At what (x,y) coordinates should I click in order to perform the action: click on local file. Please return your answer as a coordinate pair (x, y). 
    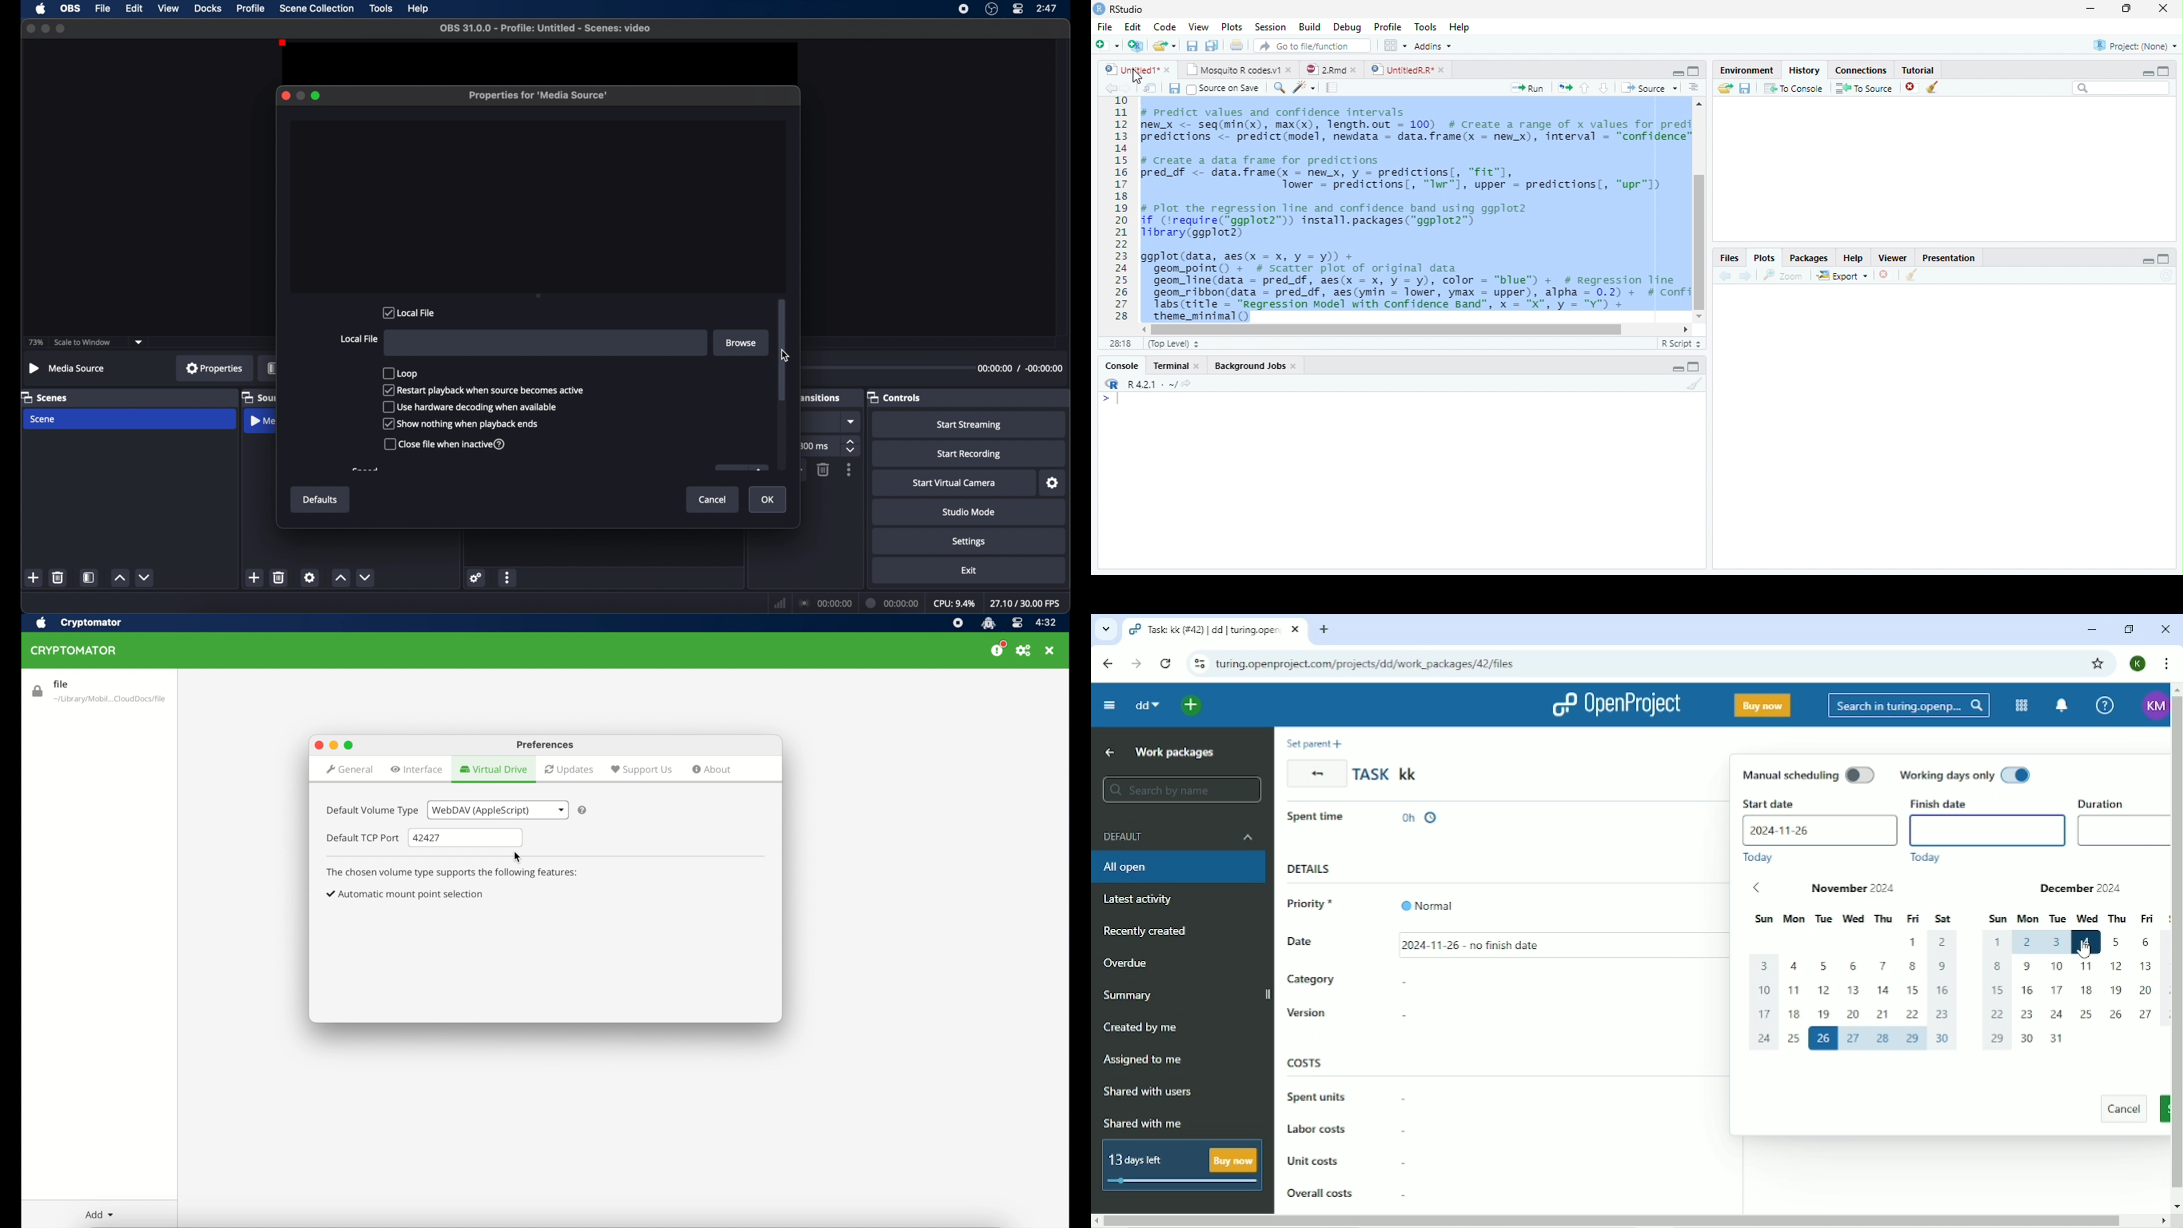
    Looking at the image, I should click on (358, 339).